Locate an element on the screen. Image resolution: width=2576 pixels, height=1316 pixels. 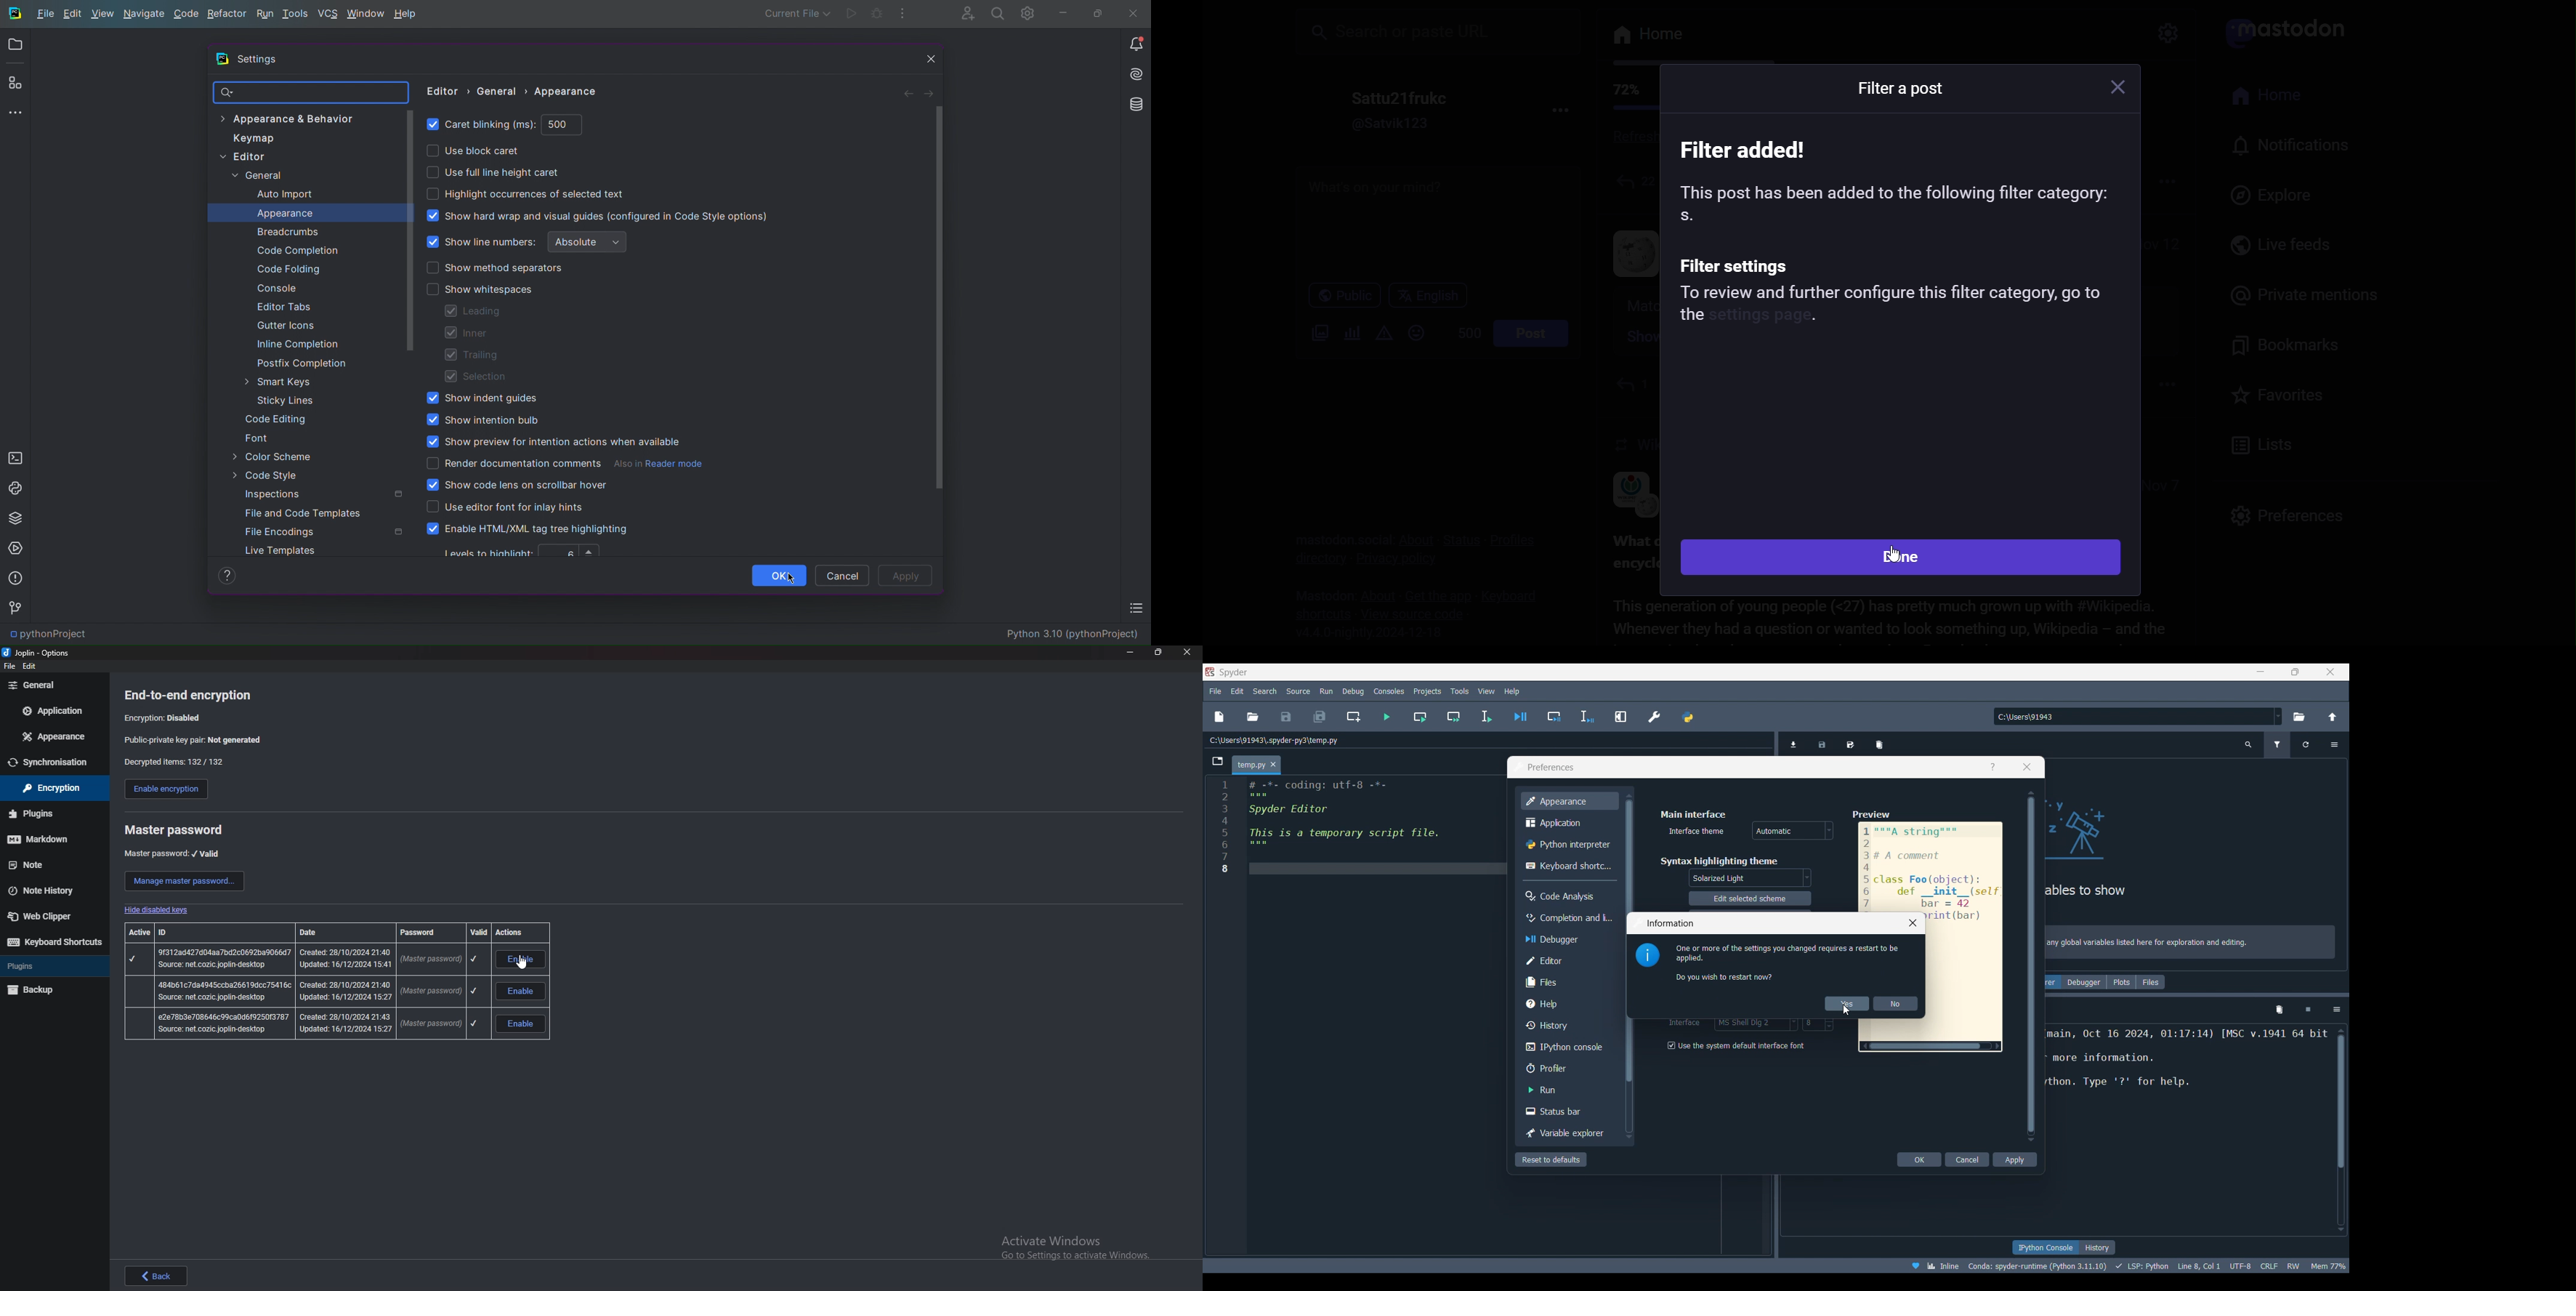
programming language is located at coordinates (2142, 1266).